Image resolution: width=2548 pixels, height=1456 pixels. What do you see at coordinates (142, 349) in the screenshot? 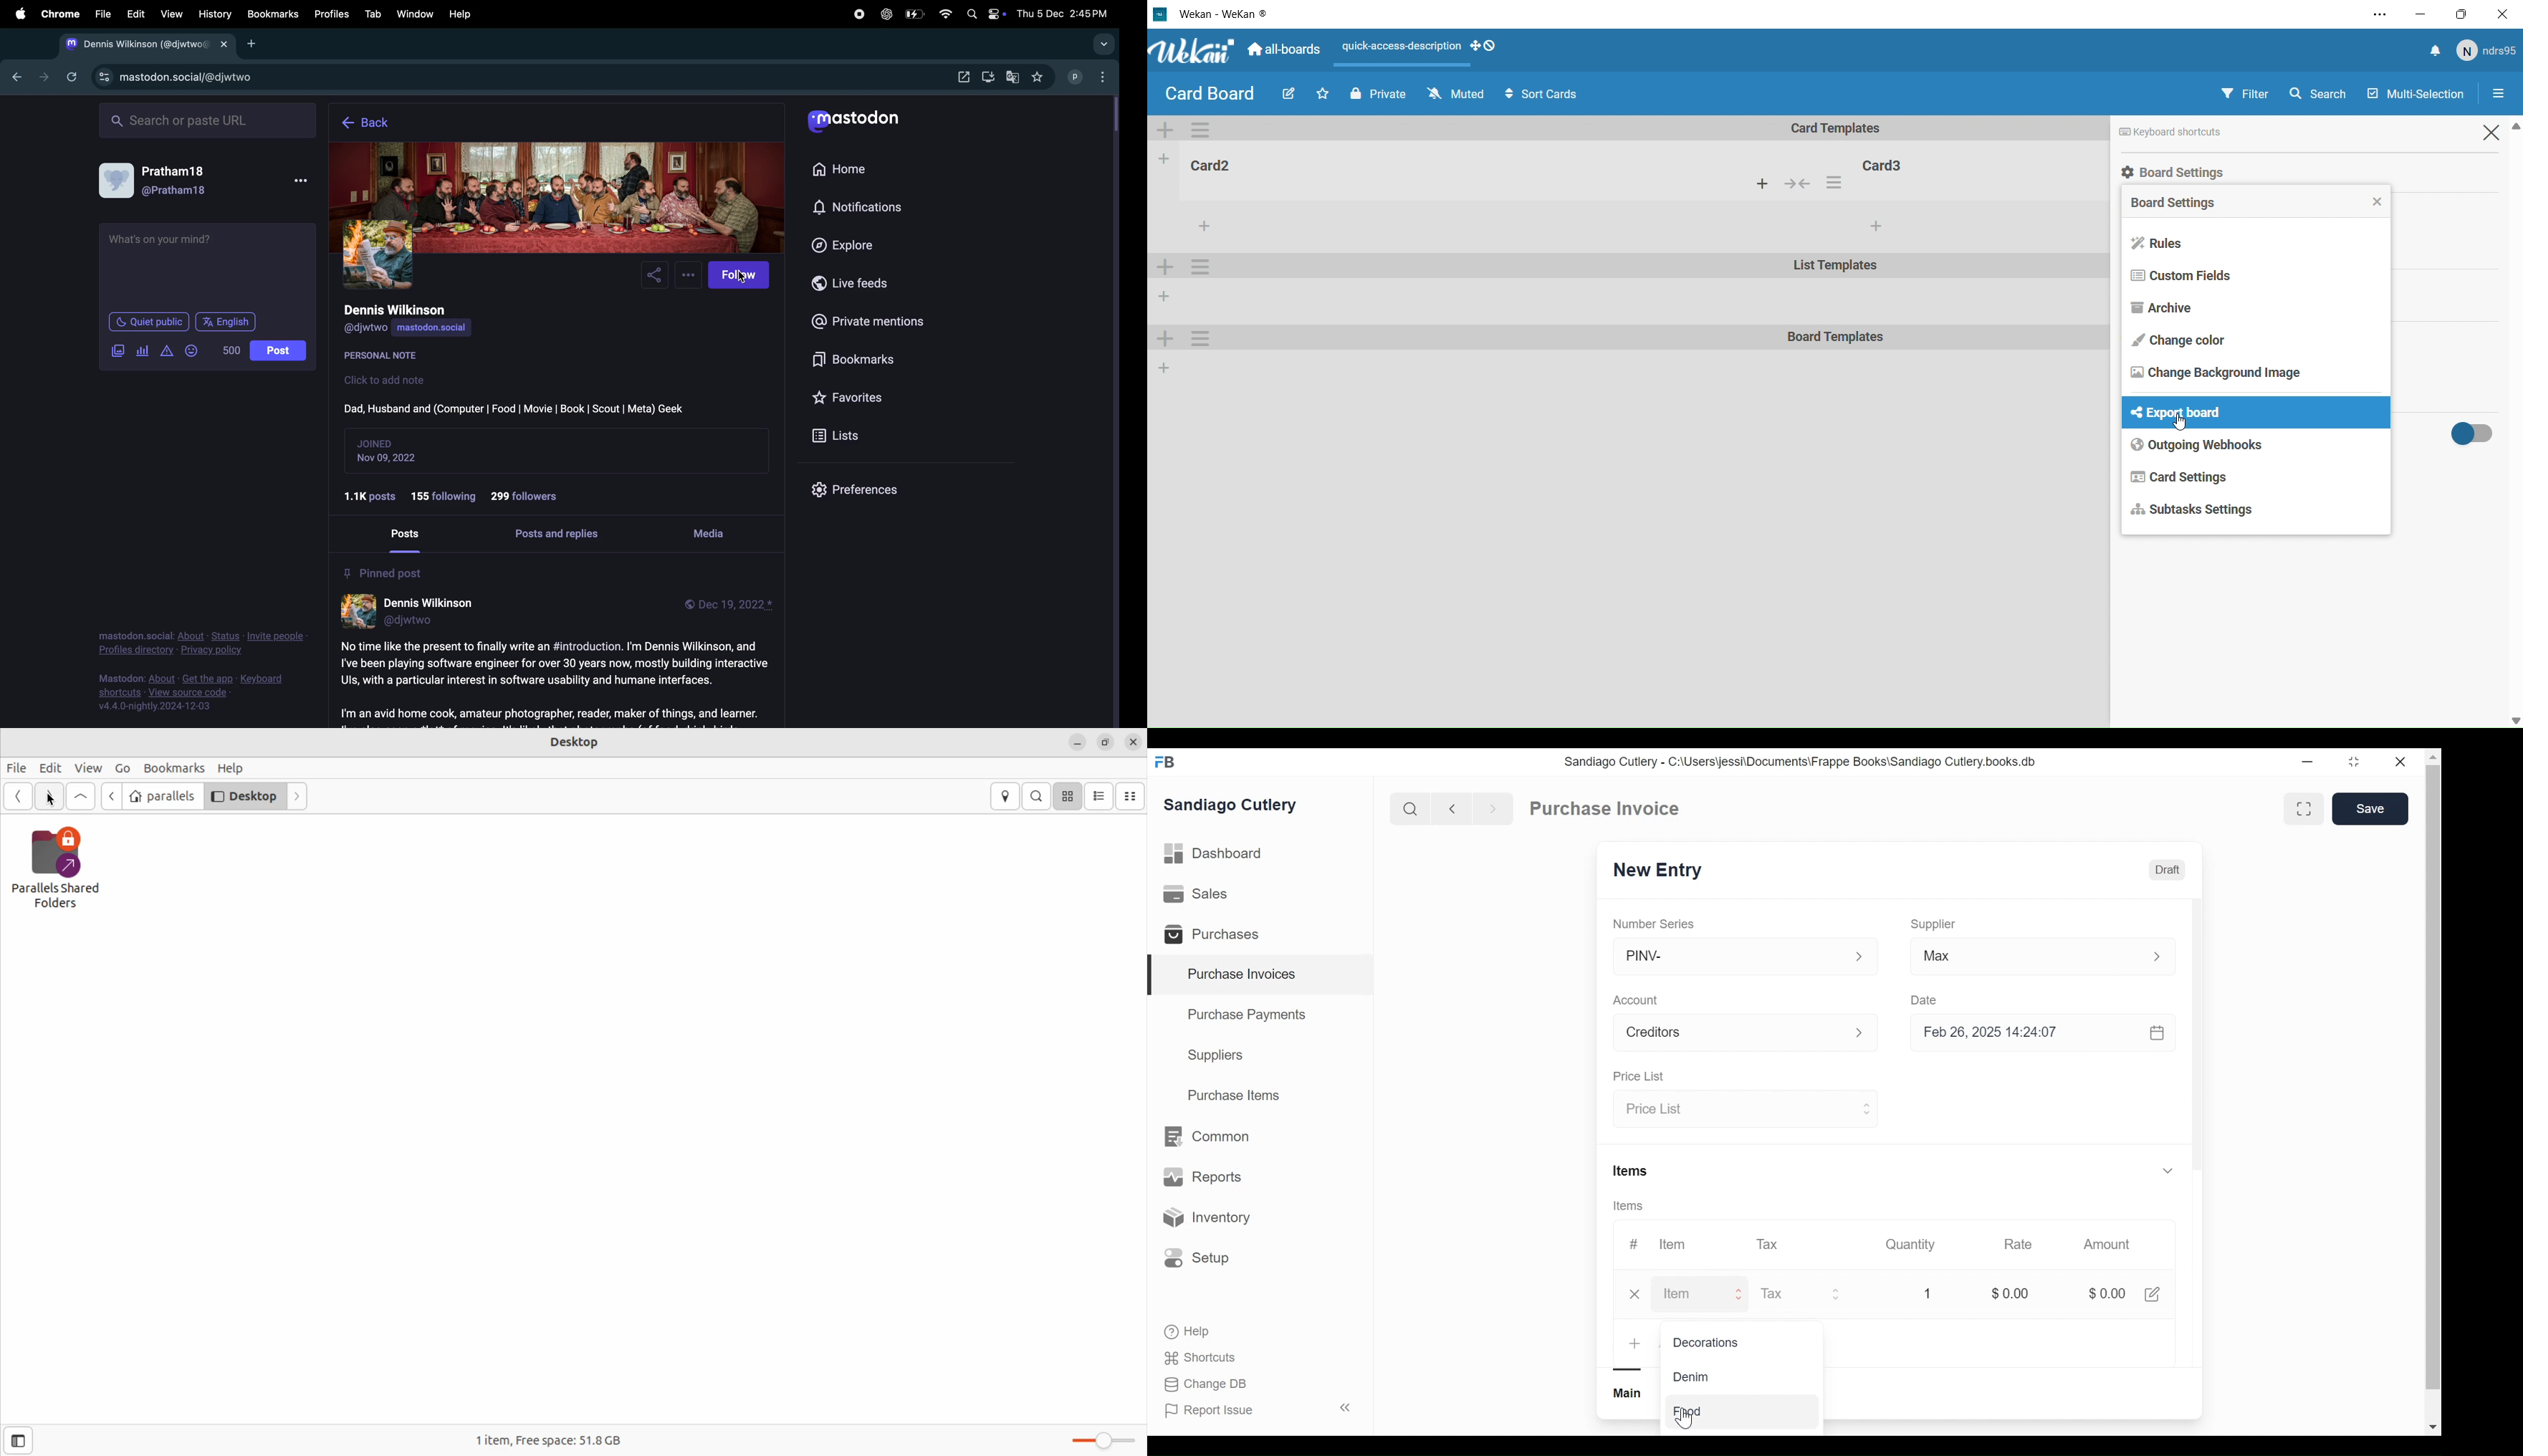
I see `poll` at bounding box center [142, 349].